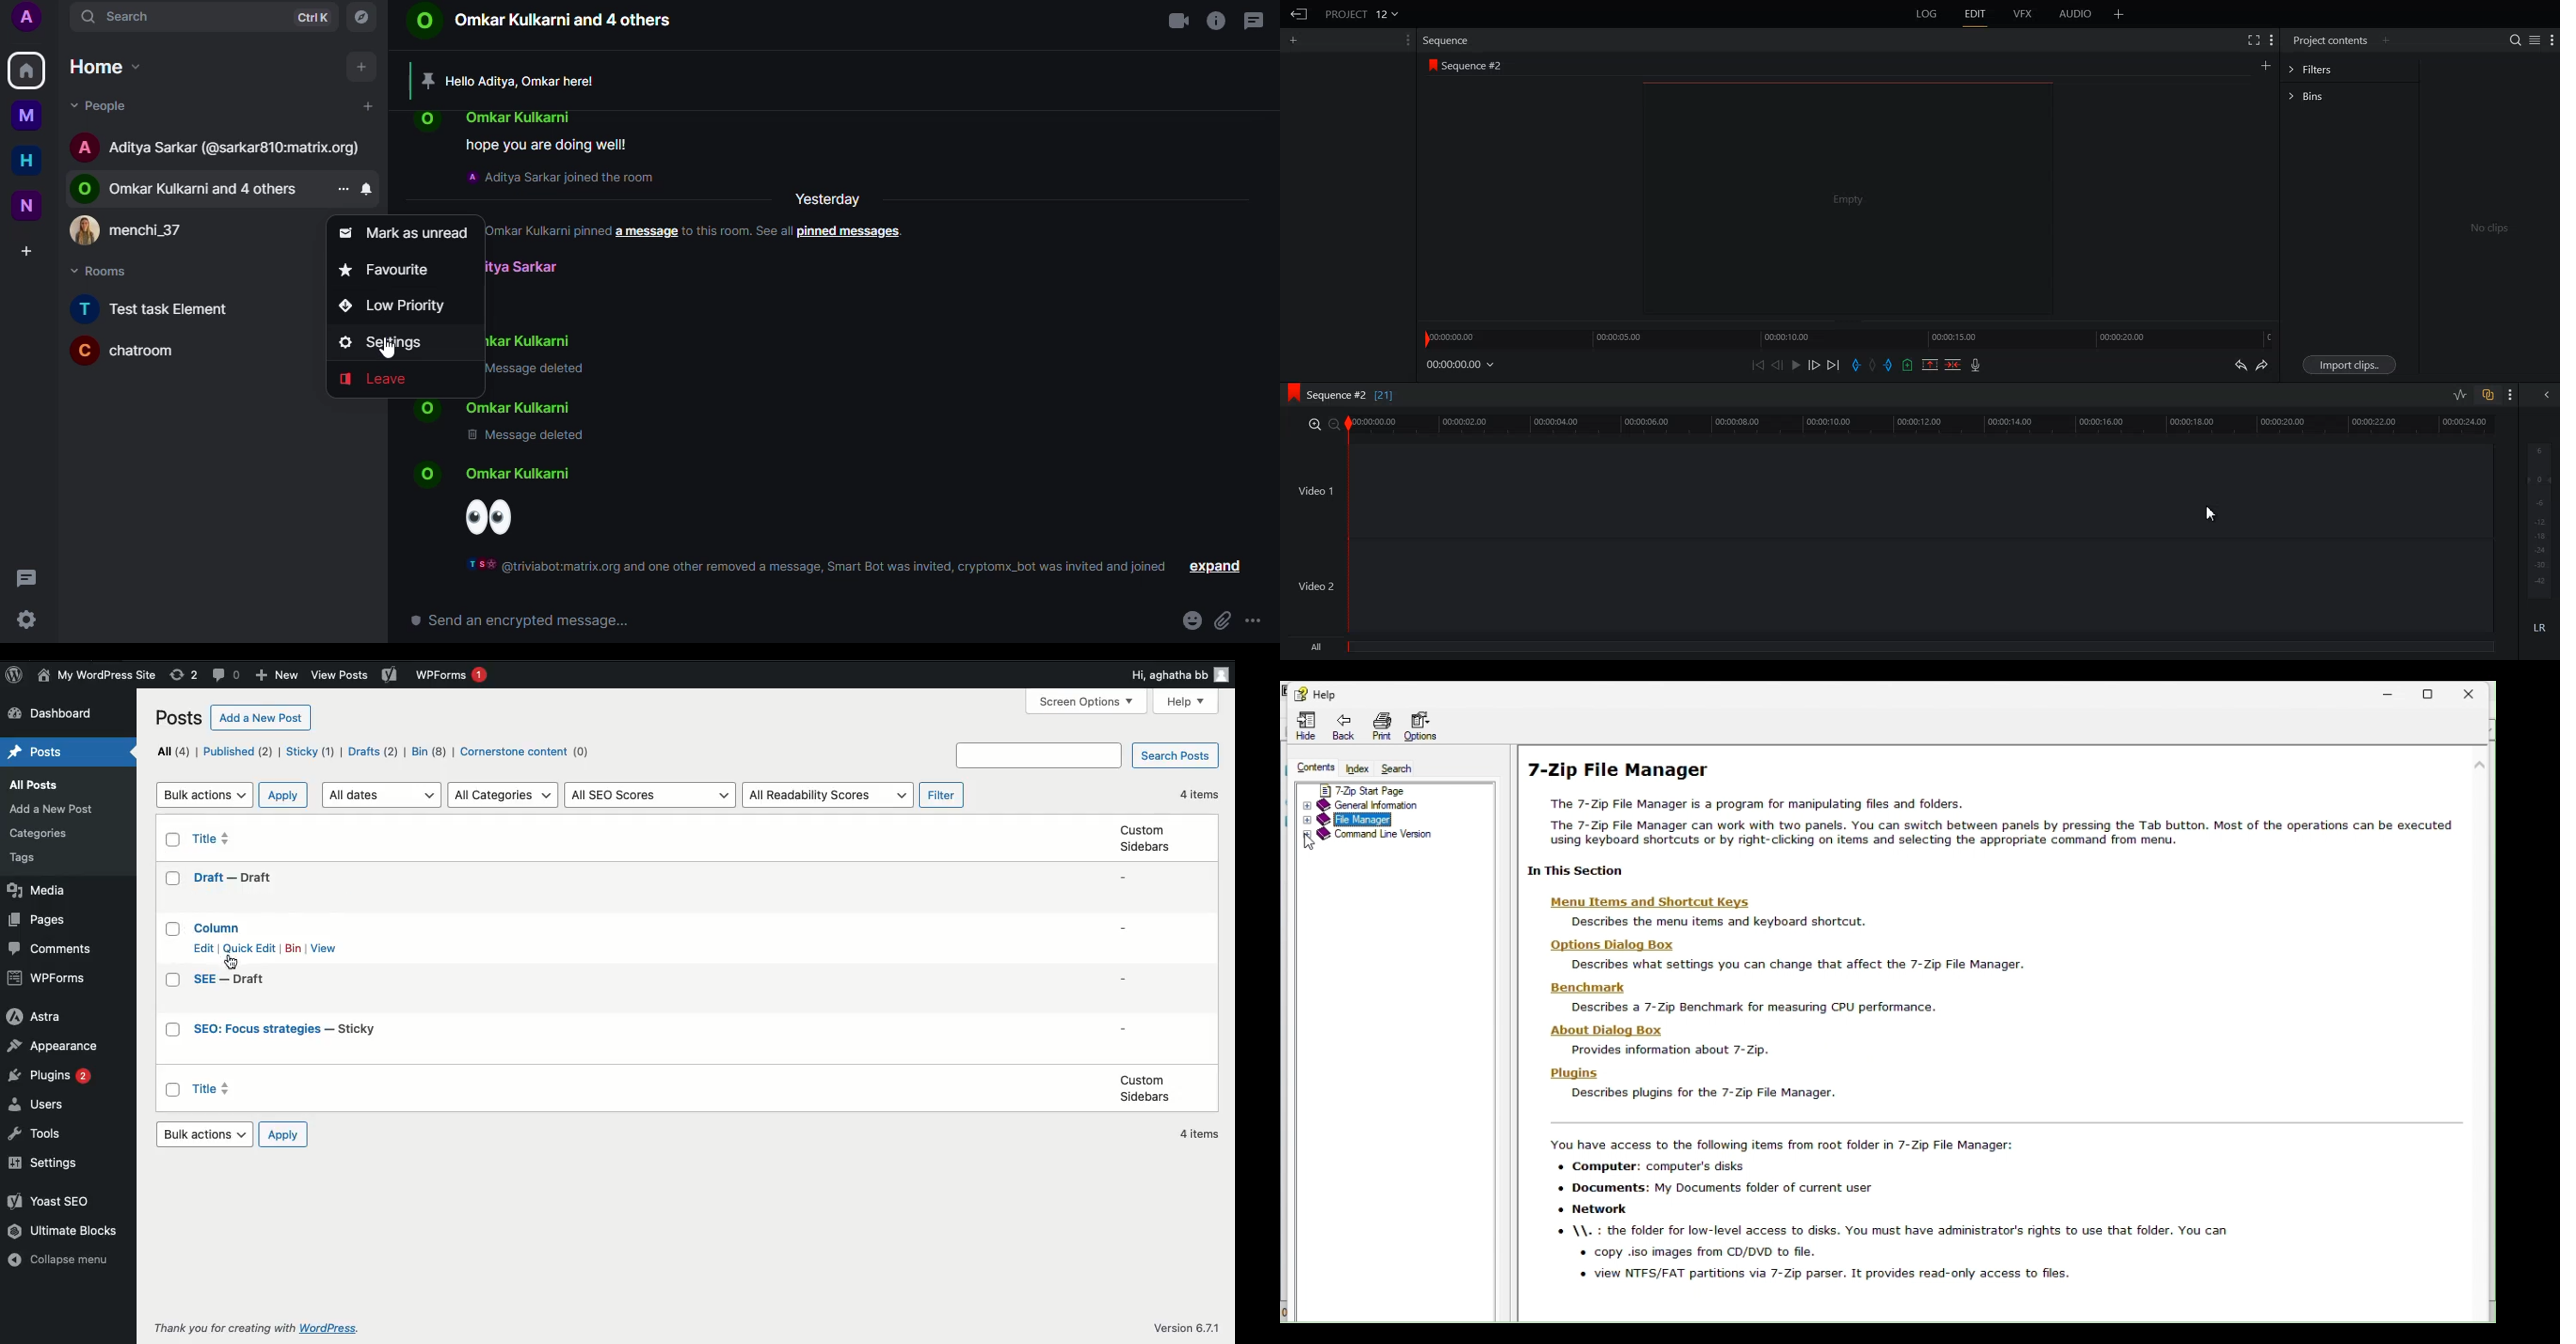  Describe the element at coordinates (1889, 365) in the screenshot. I see `Add out mark in the current video` at that location.